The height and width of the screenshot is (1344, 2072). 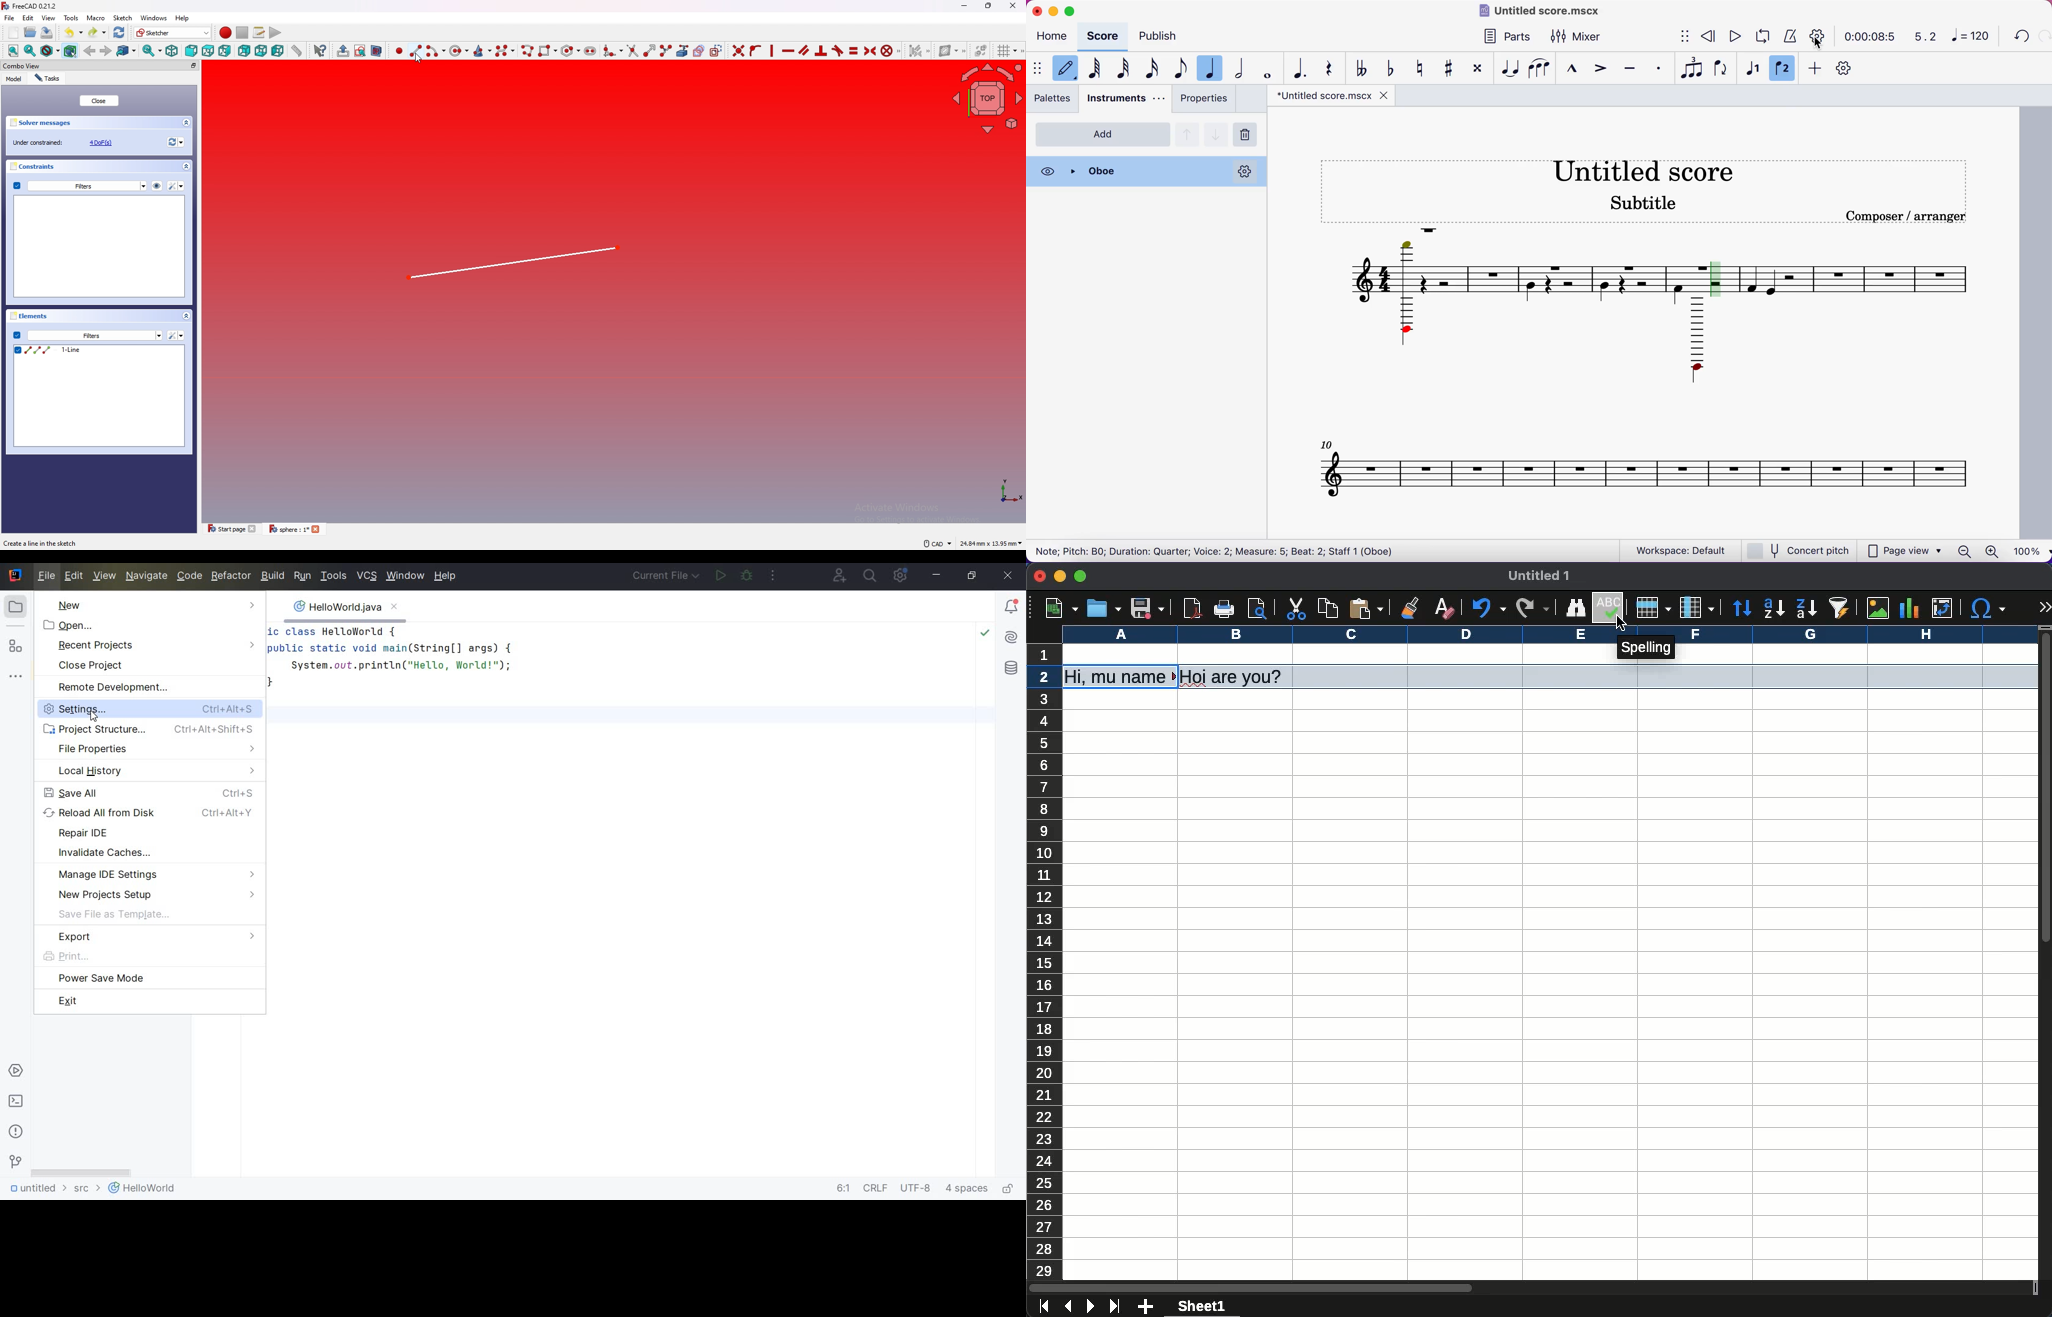 What do you see at coordinates (868, 50) in the screenshot?
I see `Constraint Symmetrical` at bounding box center [868, 50].